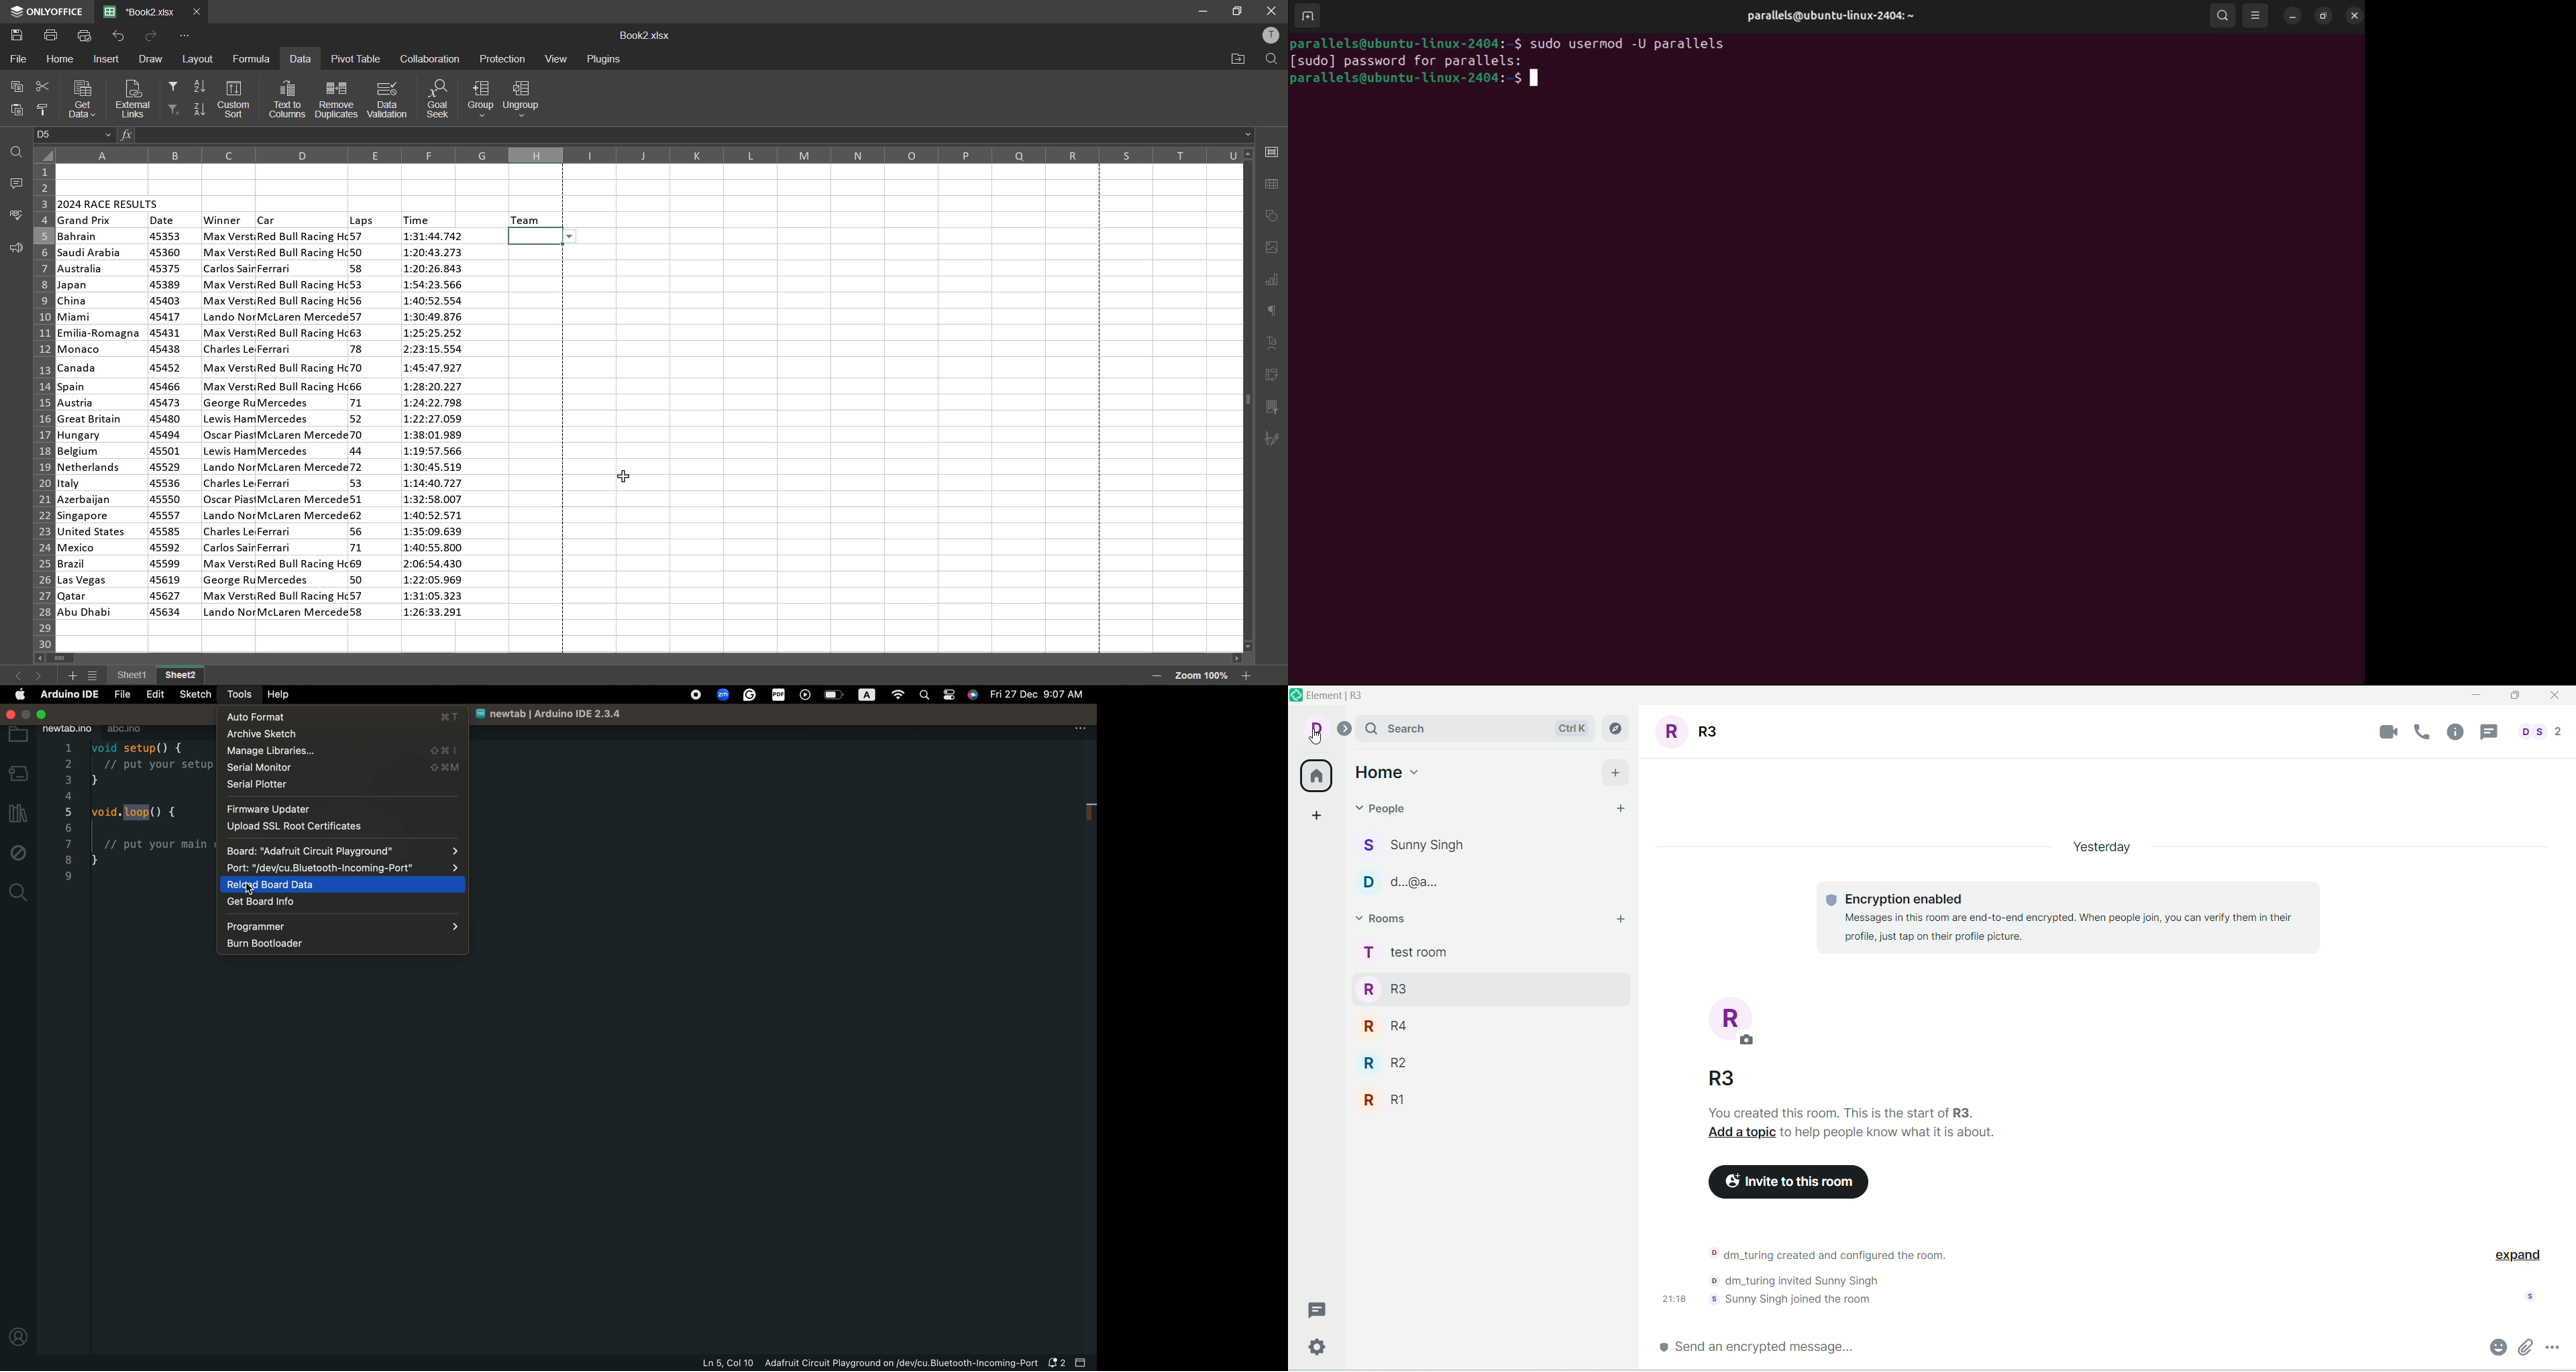  What do you see at coordinates (2516, 1254) in the screenshot?
I see `expand` at bounding box center [2516, 1254].